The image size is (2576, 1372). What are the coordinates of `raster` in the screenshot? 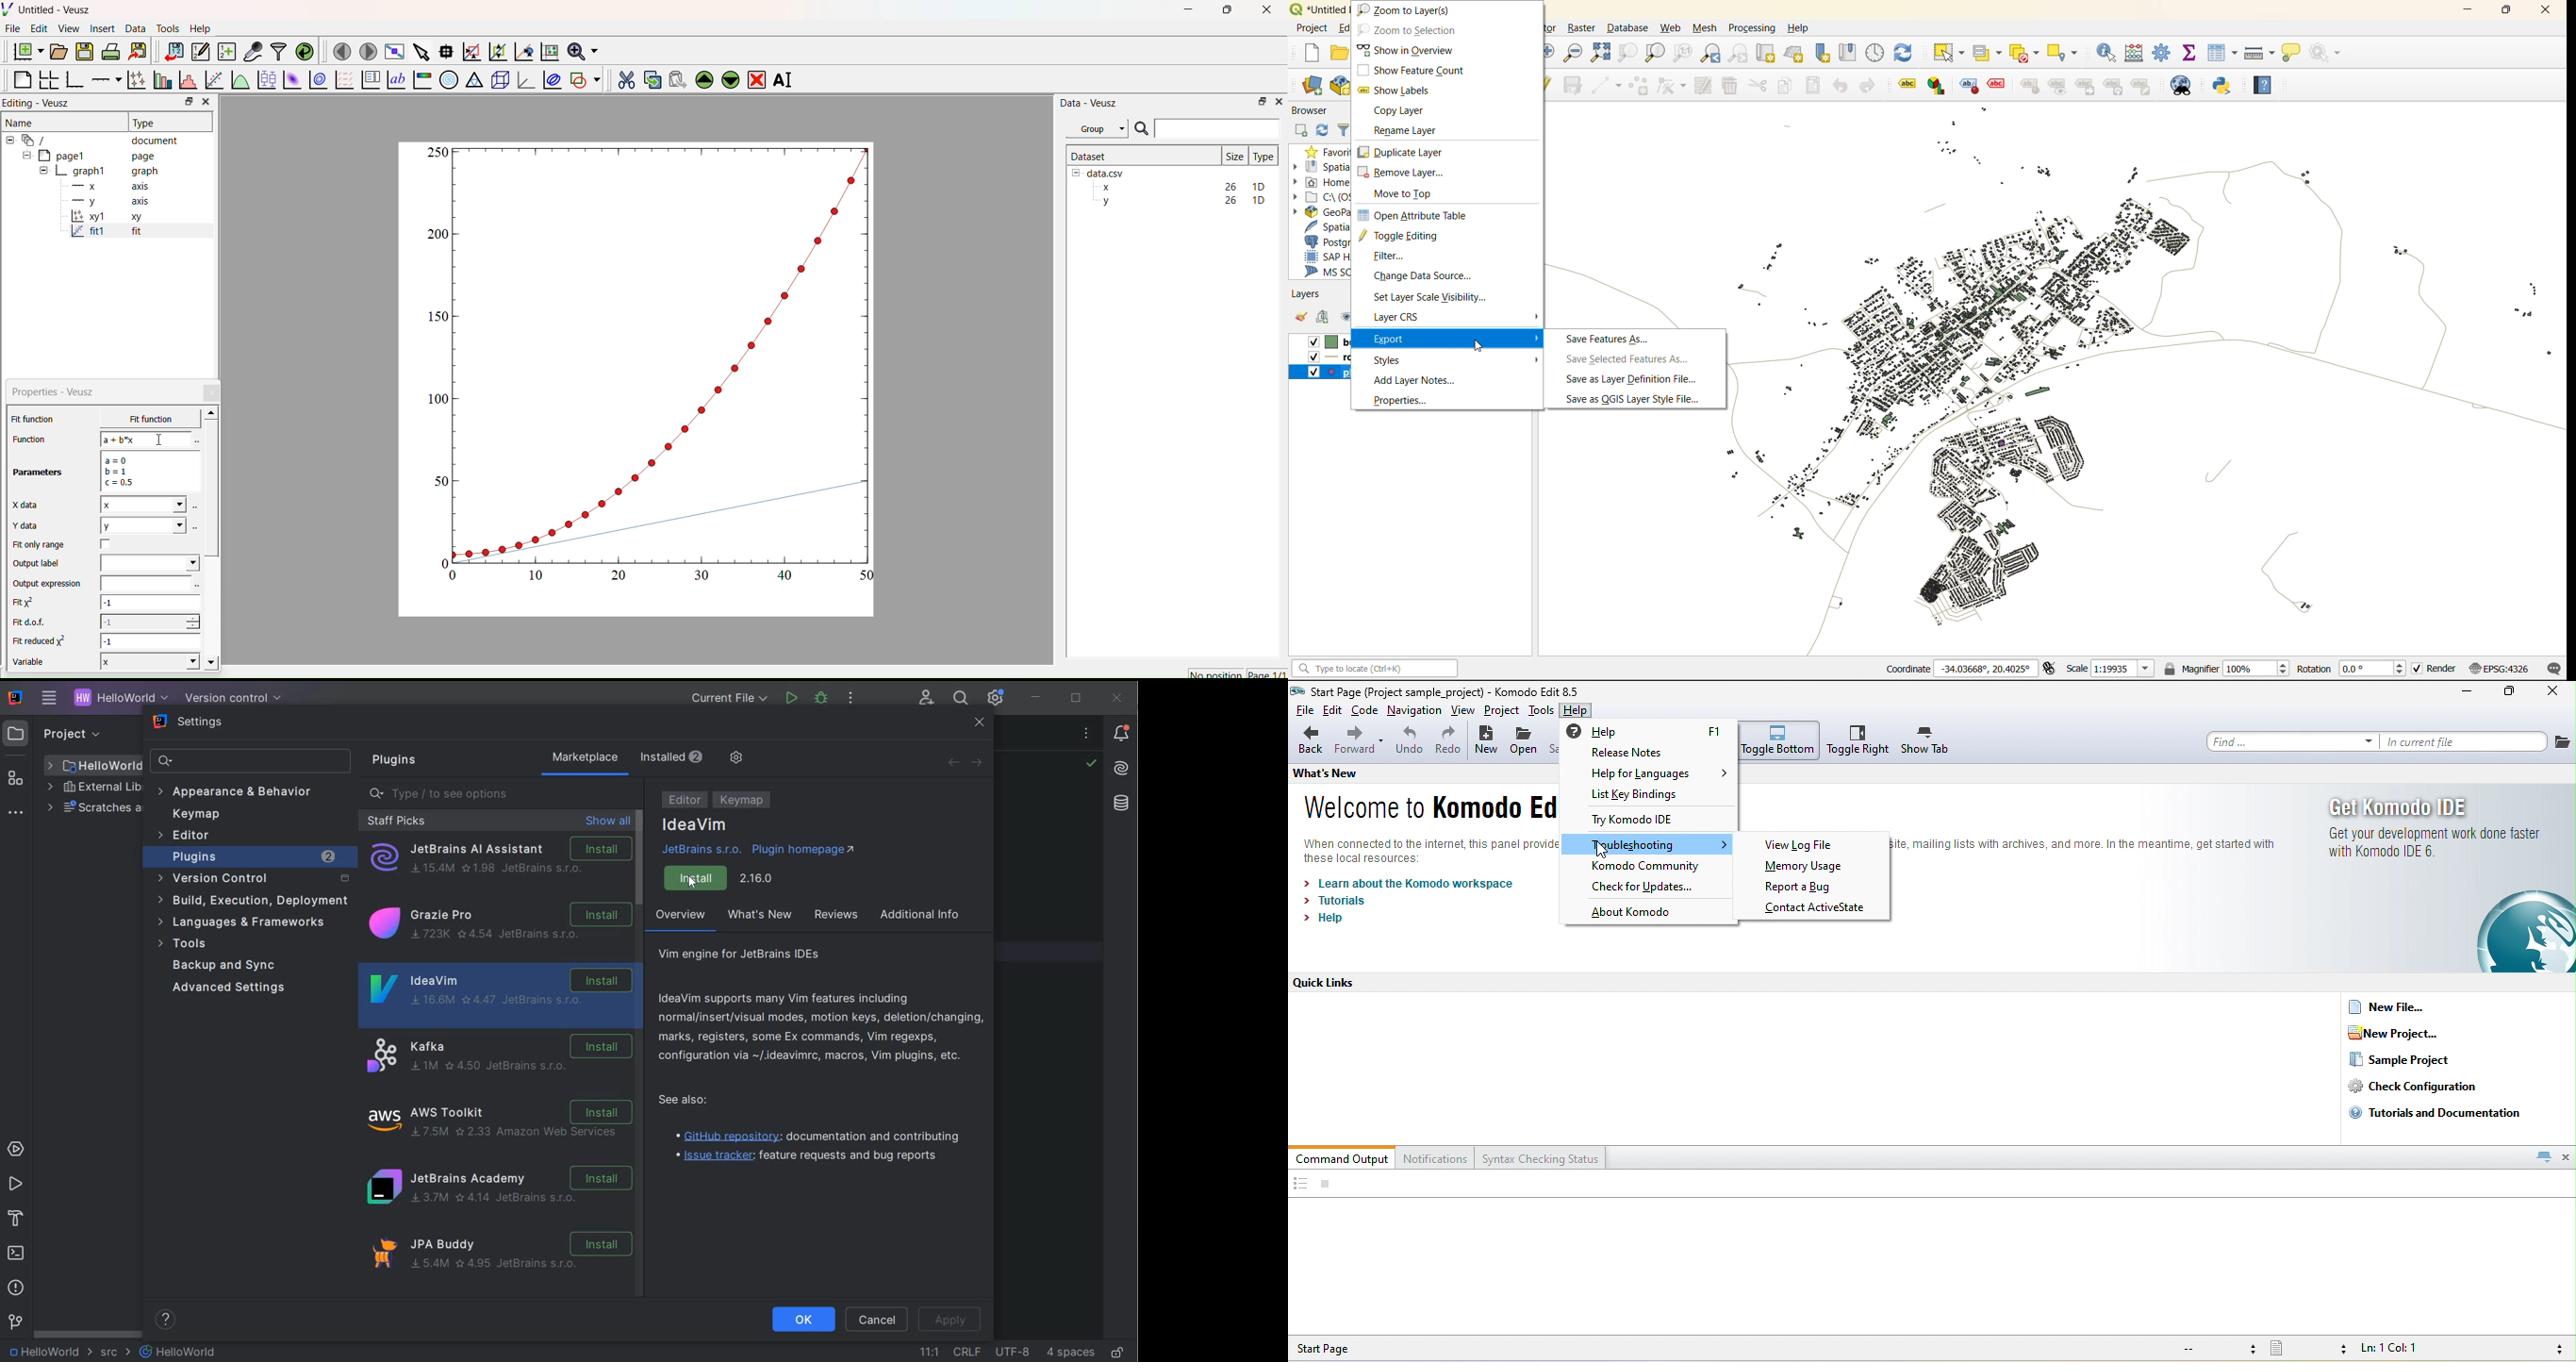 It's located at (1583, 29).